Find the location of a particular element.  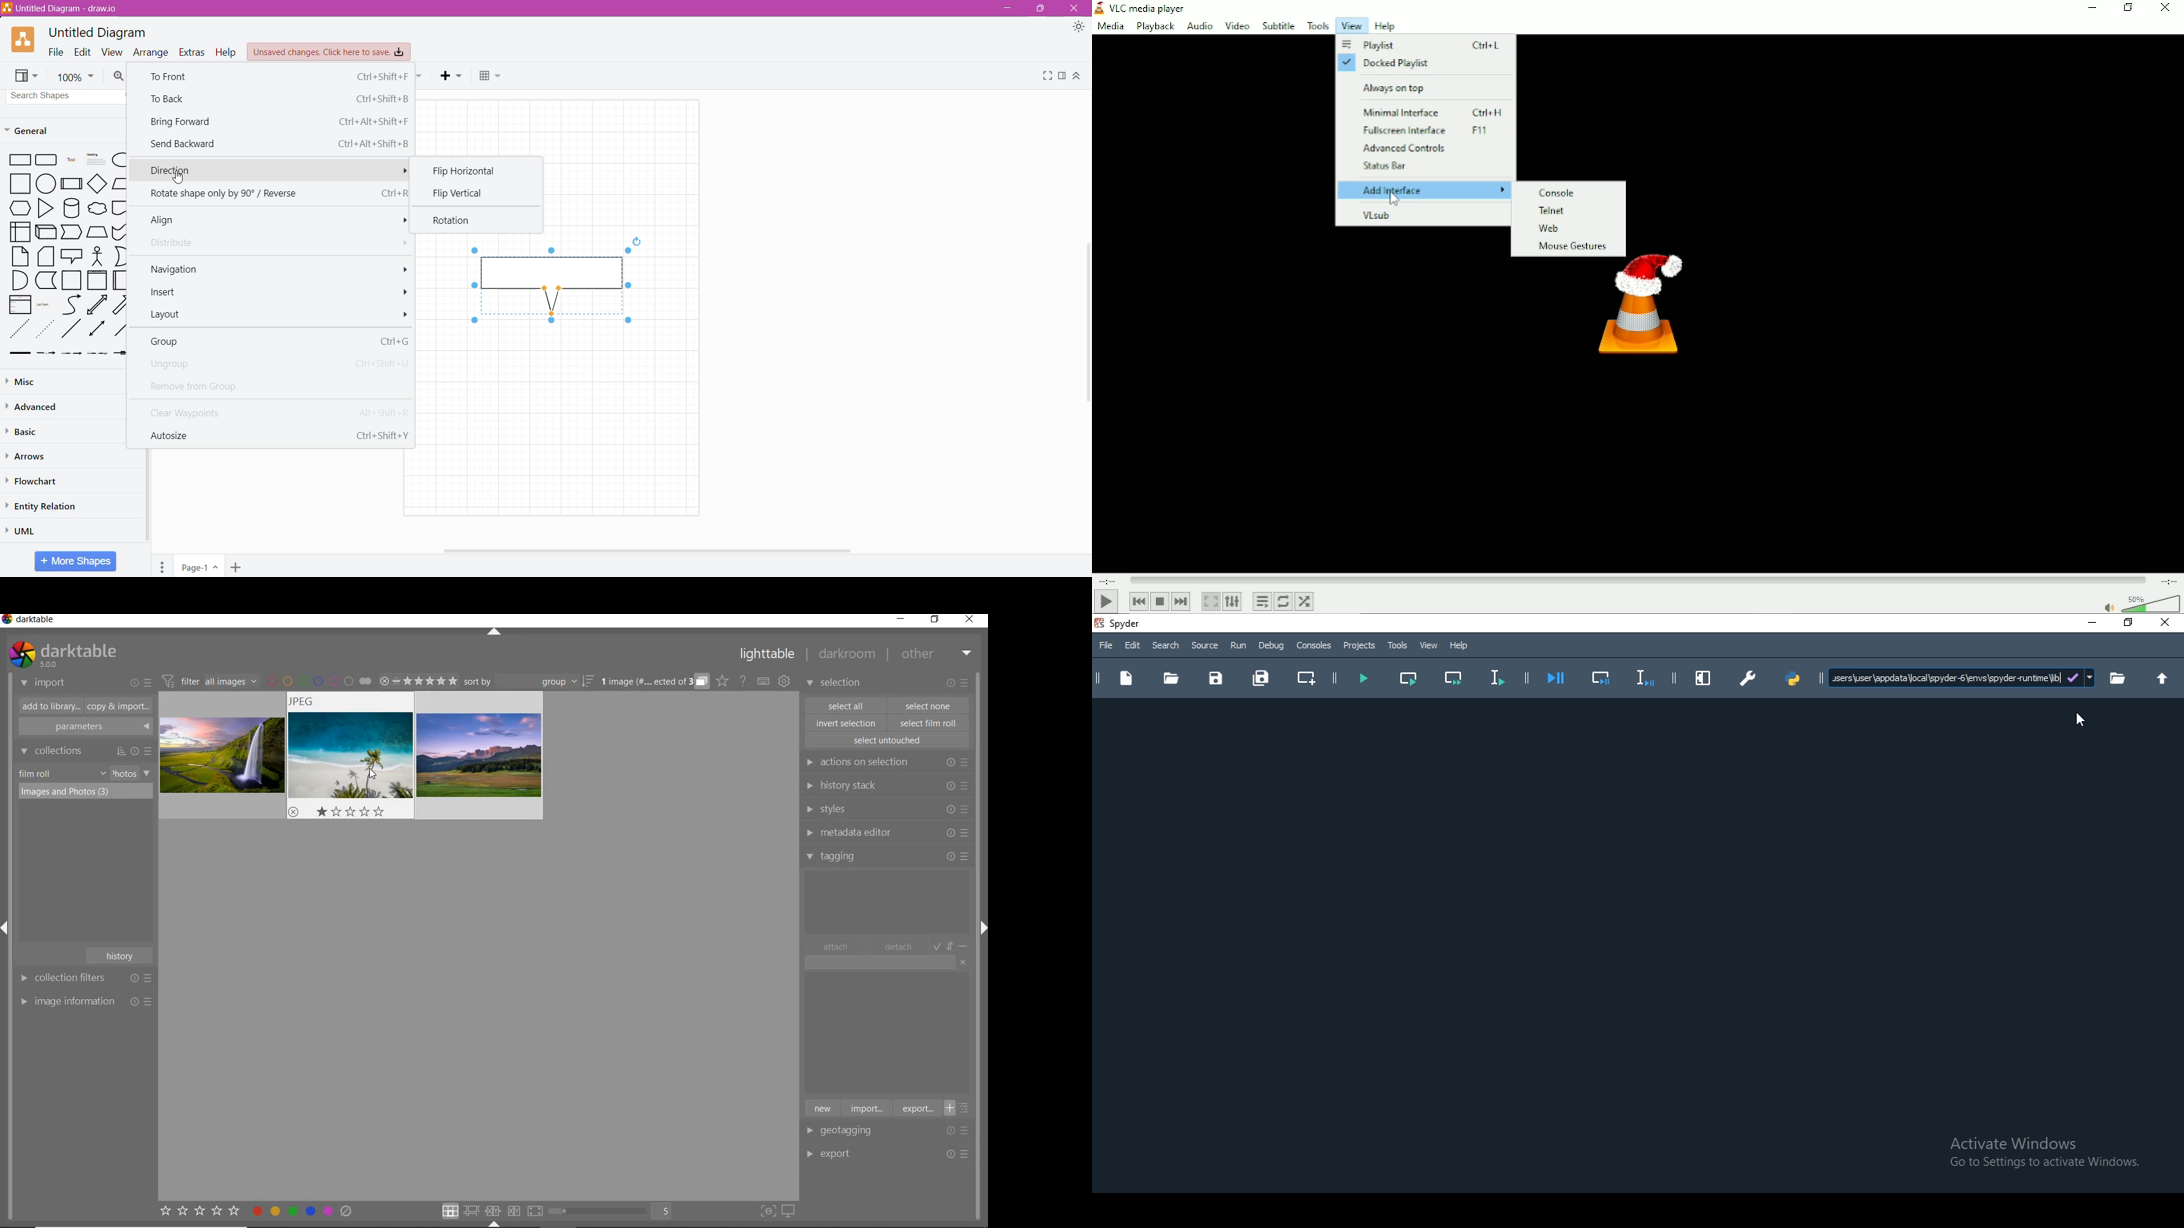

UM is located at coordinates (24, 531).